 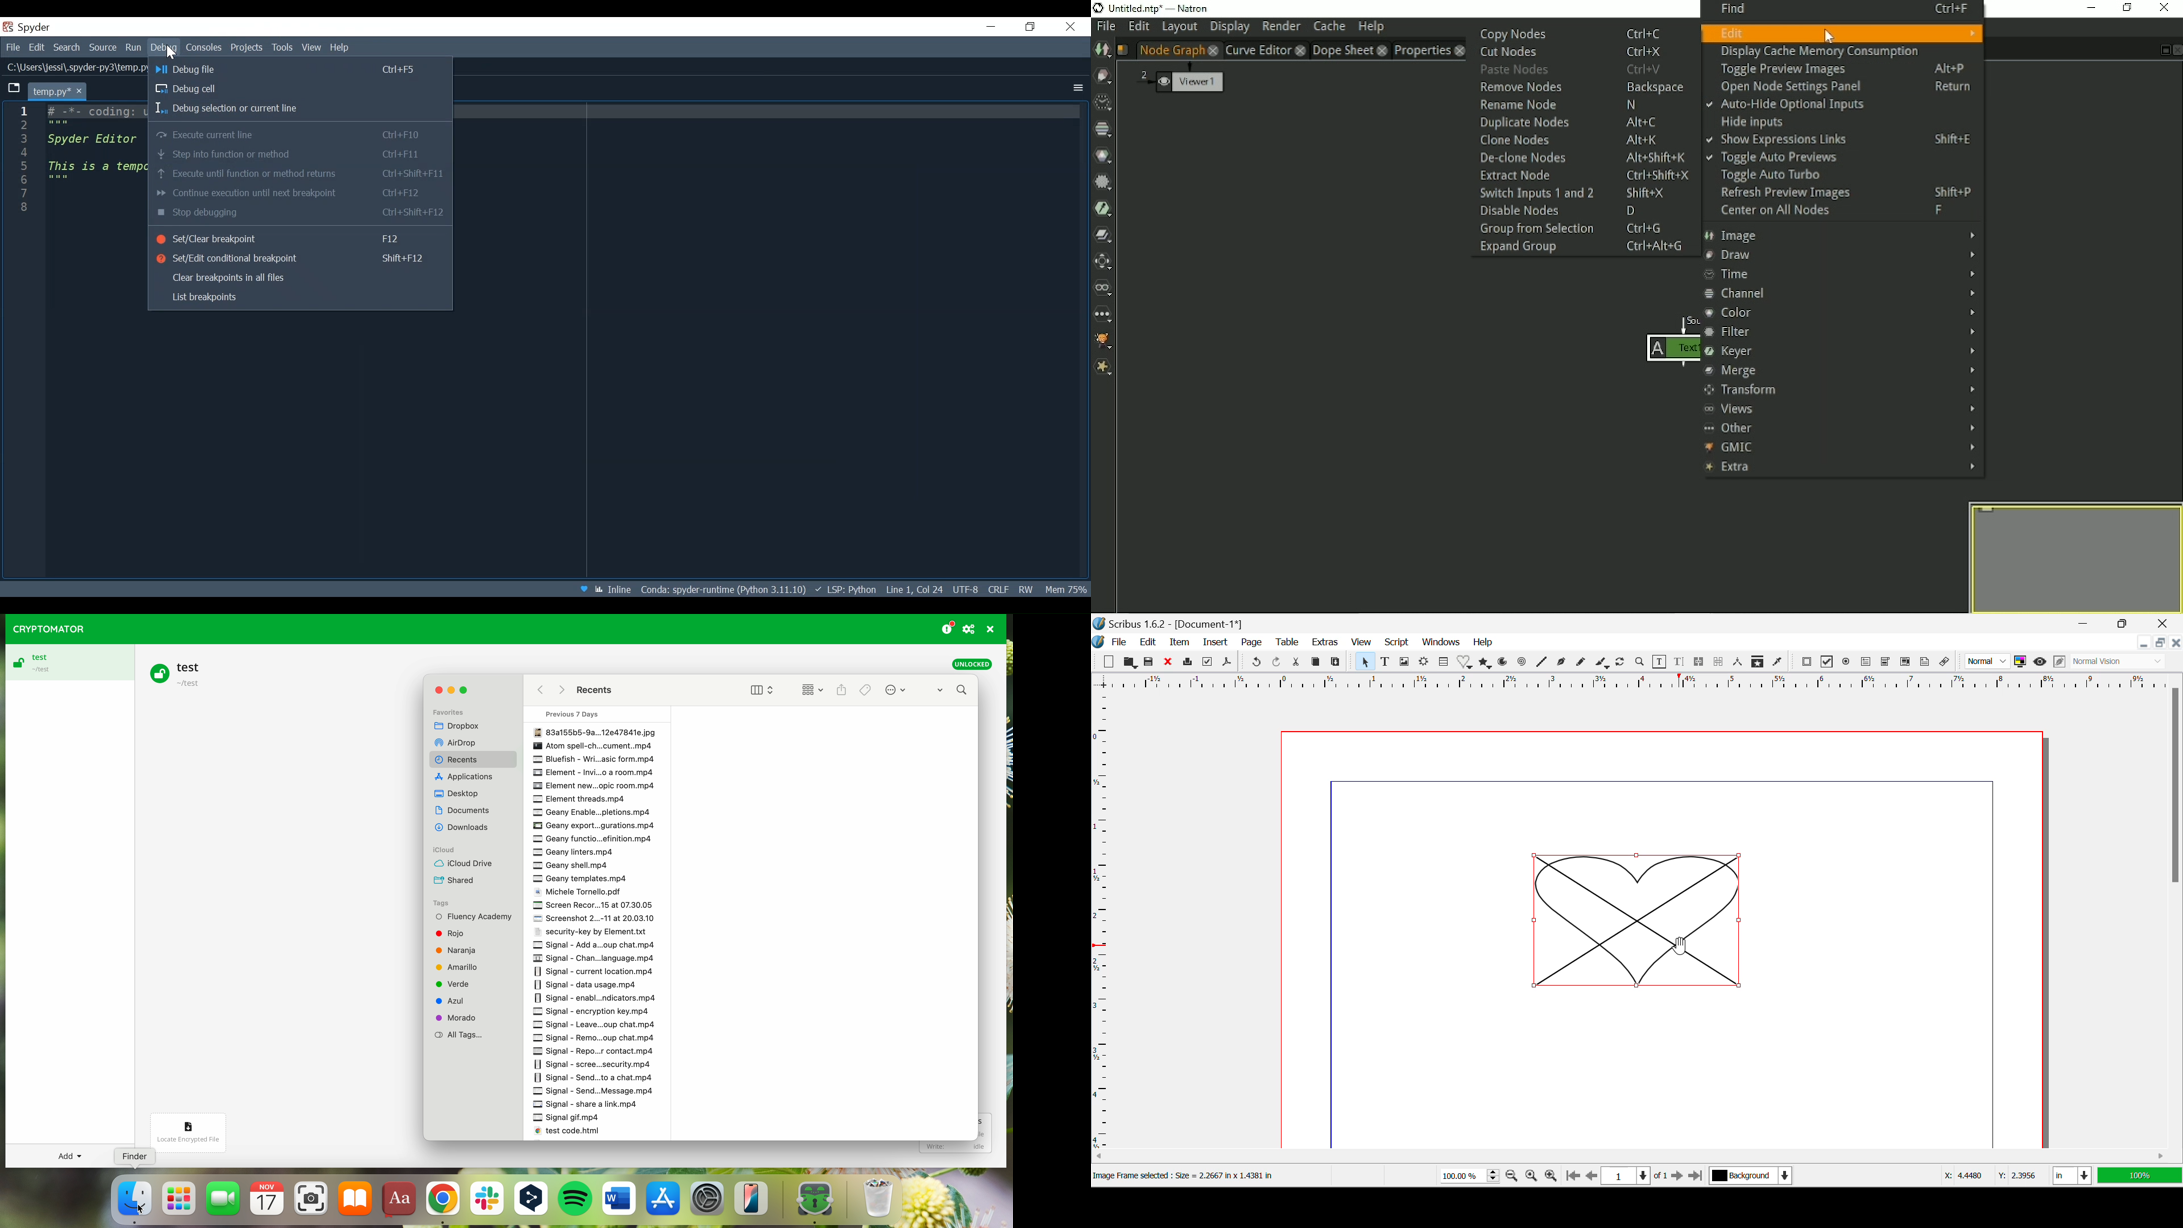 What do you see at coordinates (163, 48) in the screenshot?
I see `Debug` at bounding box center [163, 48].